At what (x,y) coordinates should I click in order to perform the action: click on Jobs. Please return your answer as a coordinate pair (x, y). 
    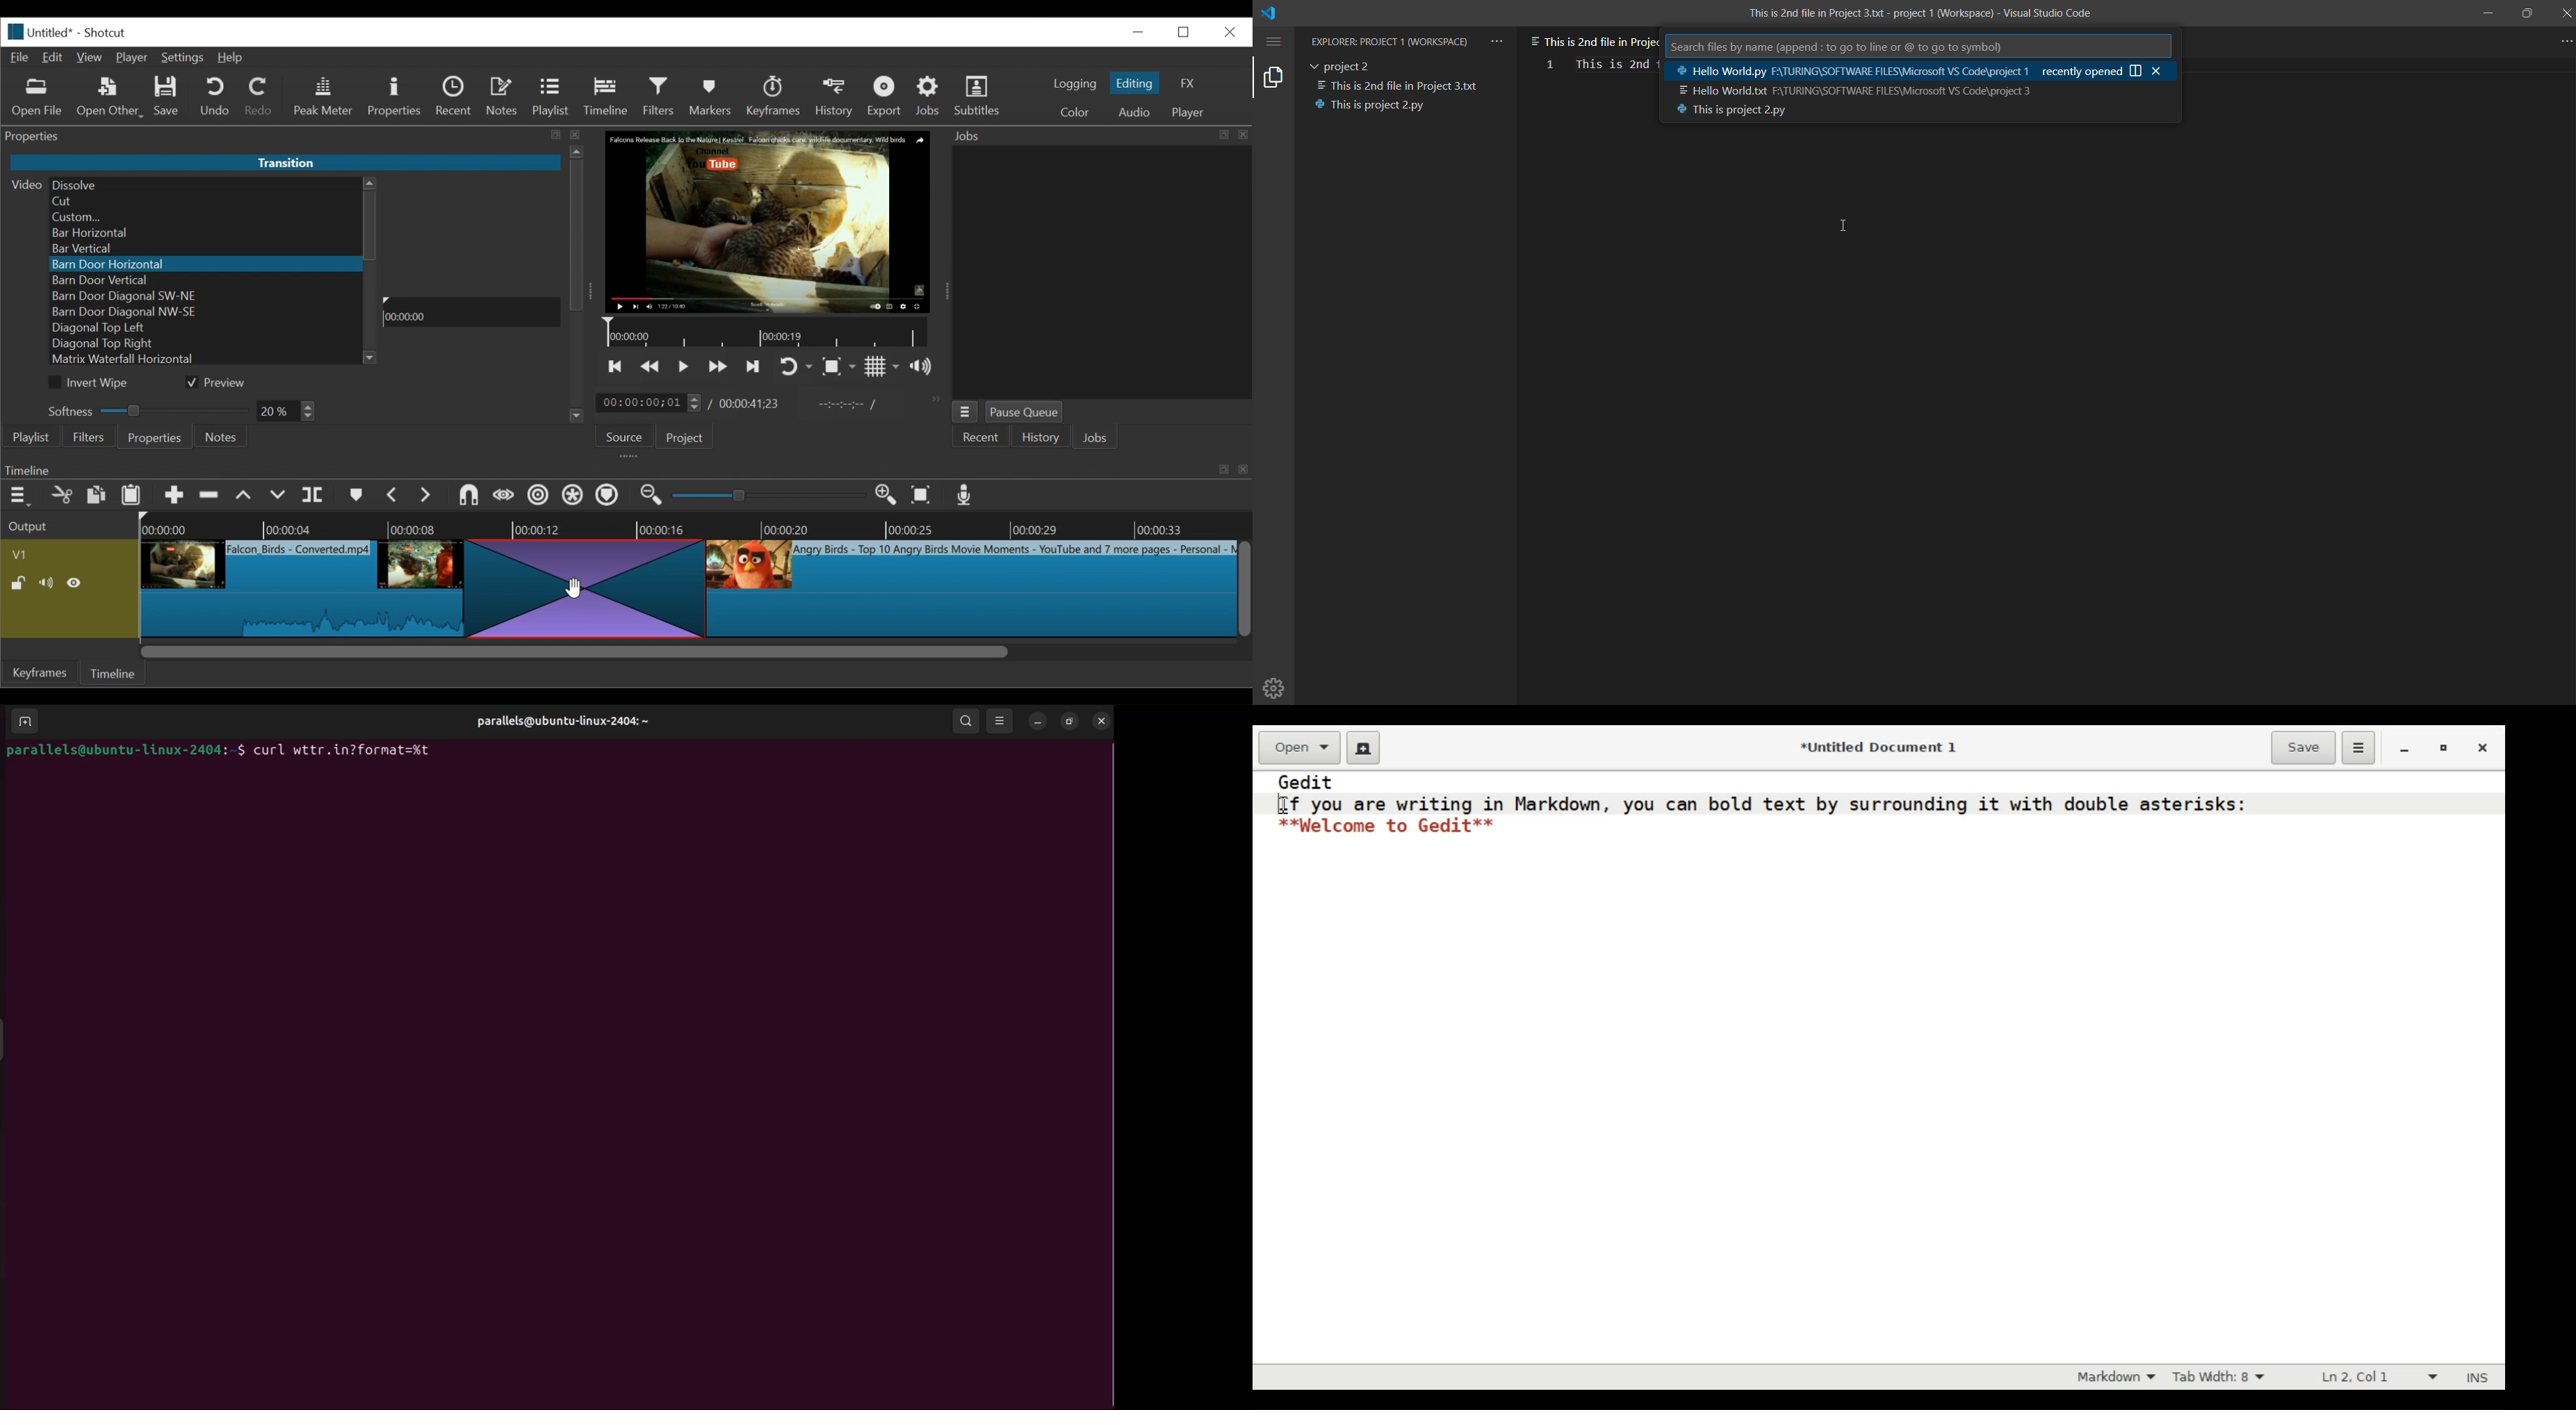
    Looking at the image, I should click on (930, 95).